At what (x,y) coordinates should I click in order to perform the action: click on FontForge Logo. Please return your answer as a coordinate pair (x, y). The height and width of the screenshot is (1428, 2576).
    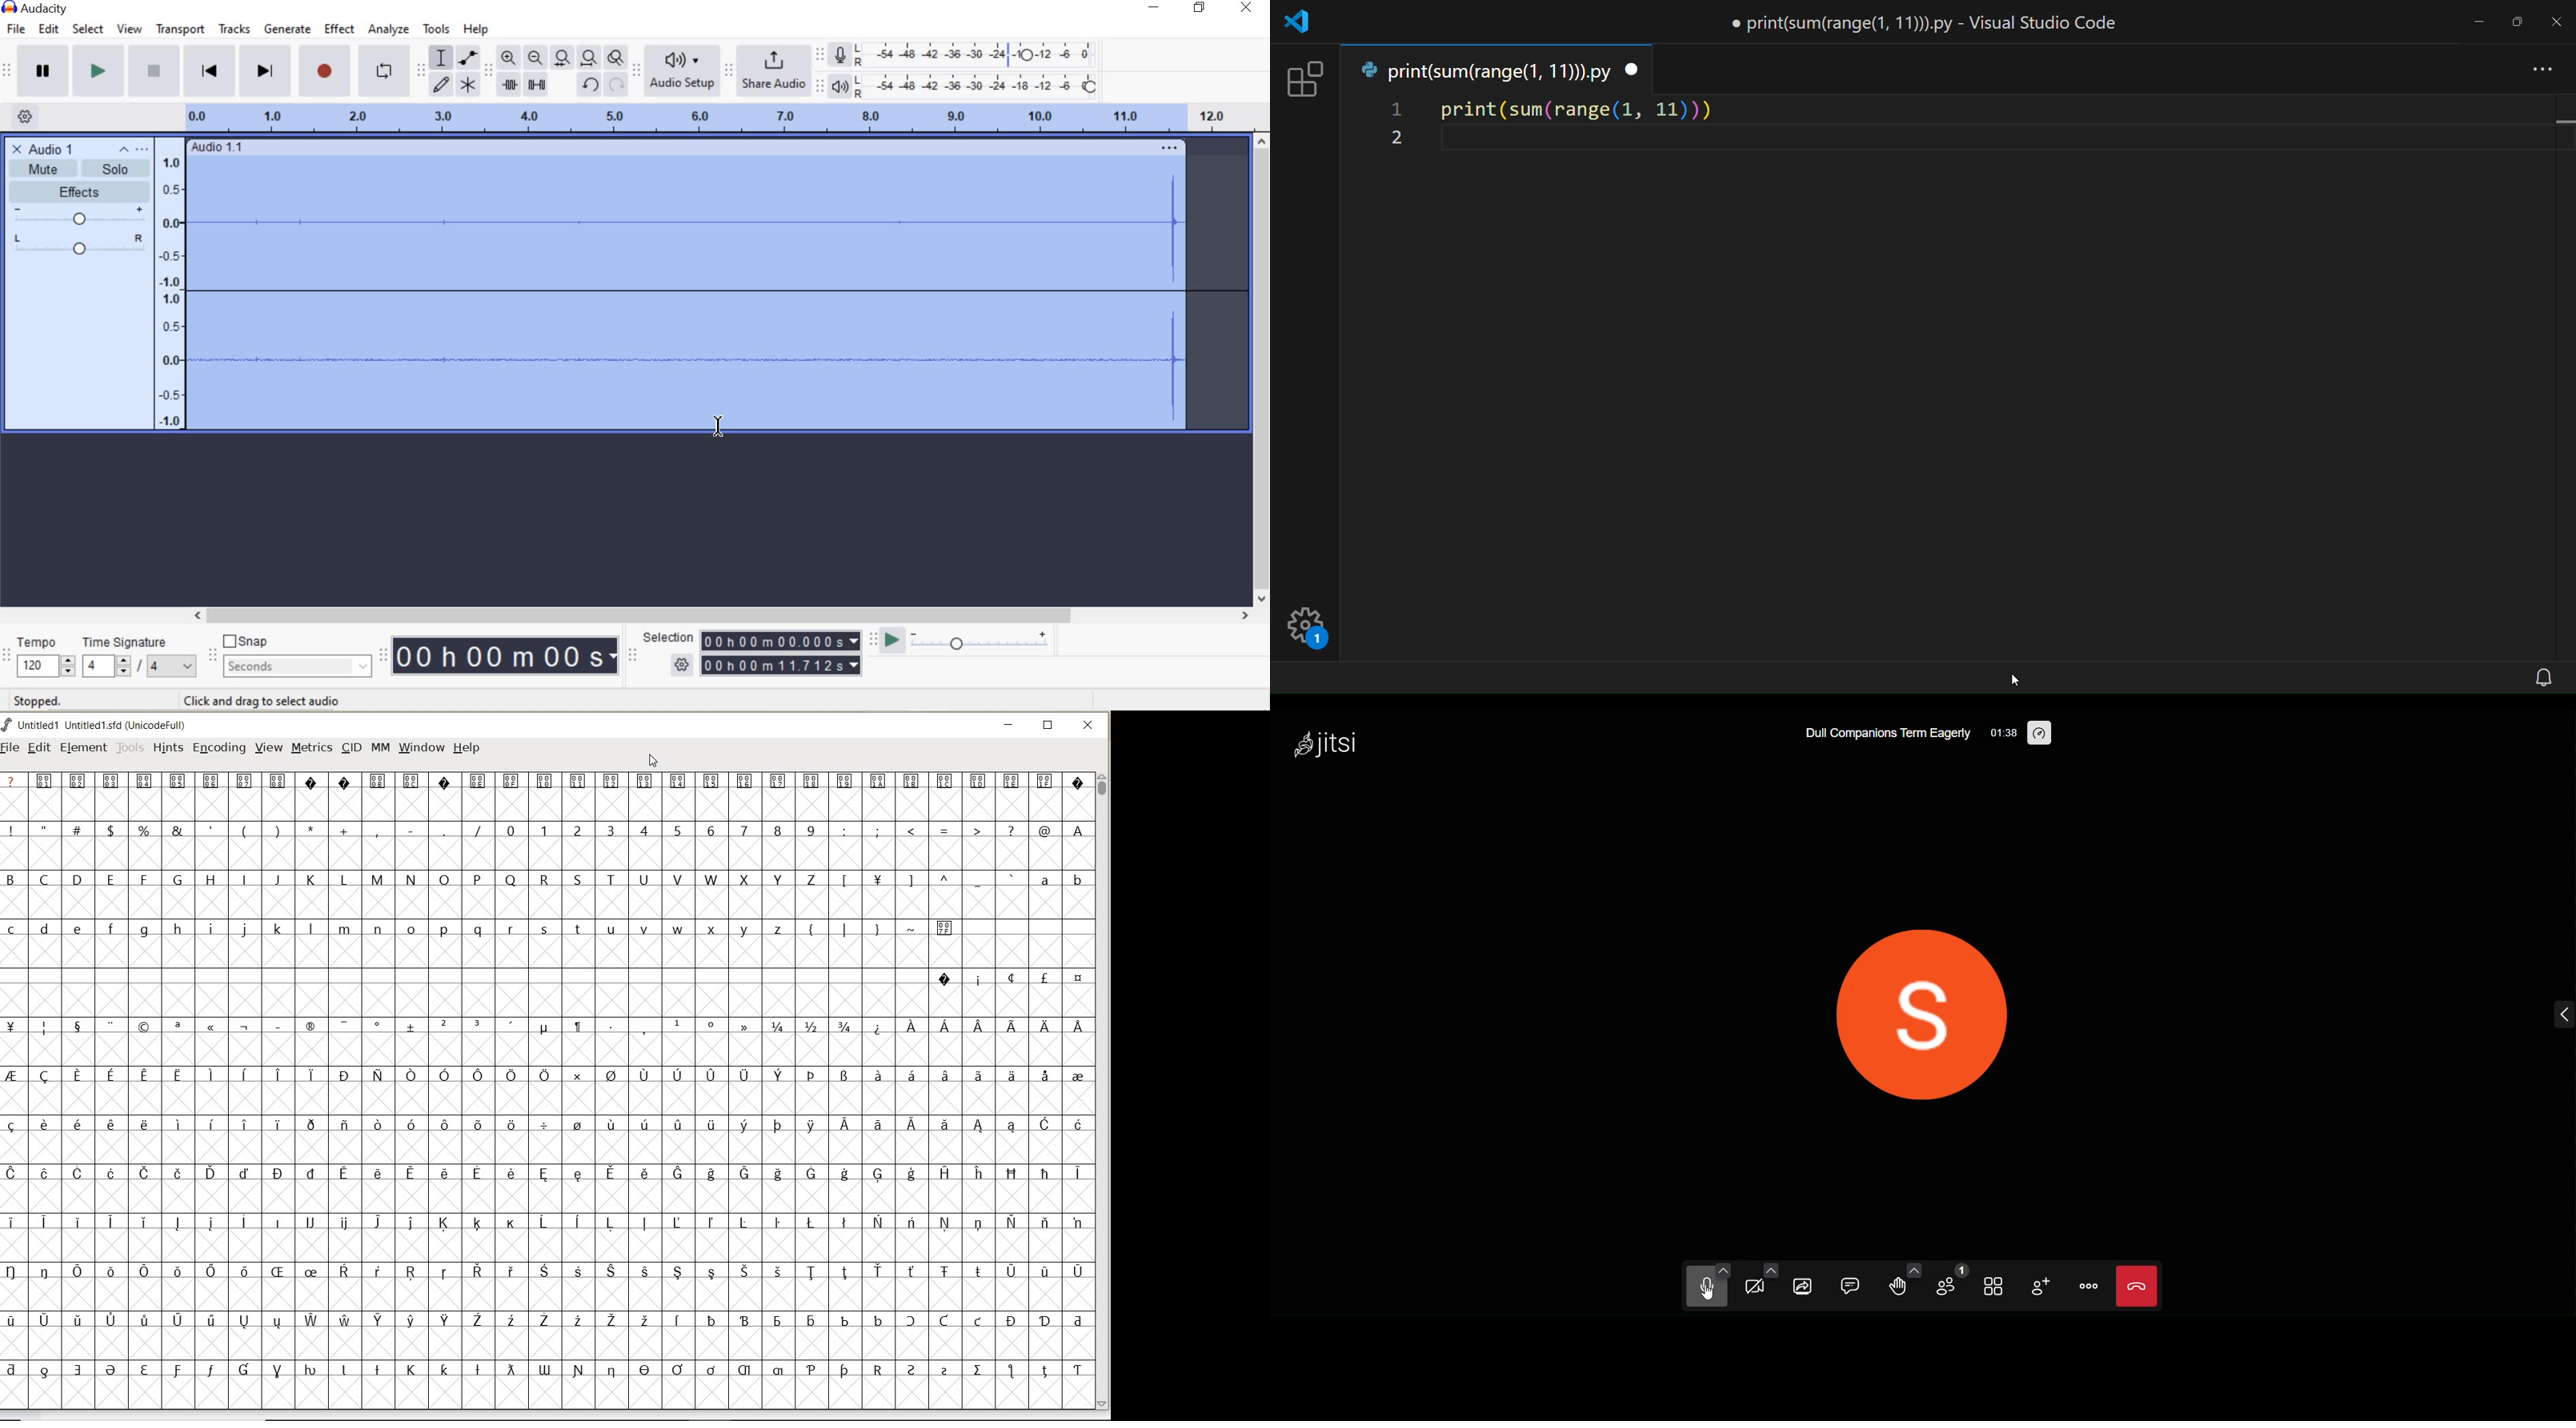
    Looking at the image, I should click on (7, 723).